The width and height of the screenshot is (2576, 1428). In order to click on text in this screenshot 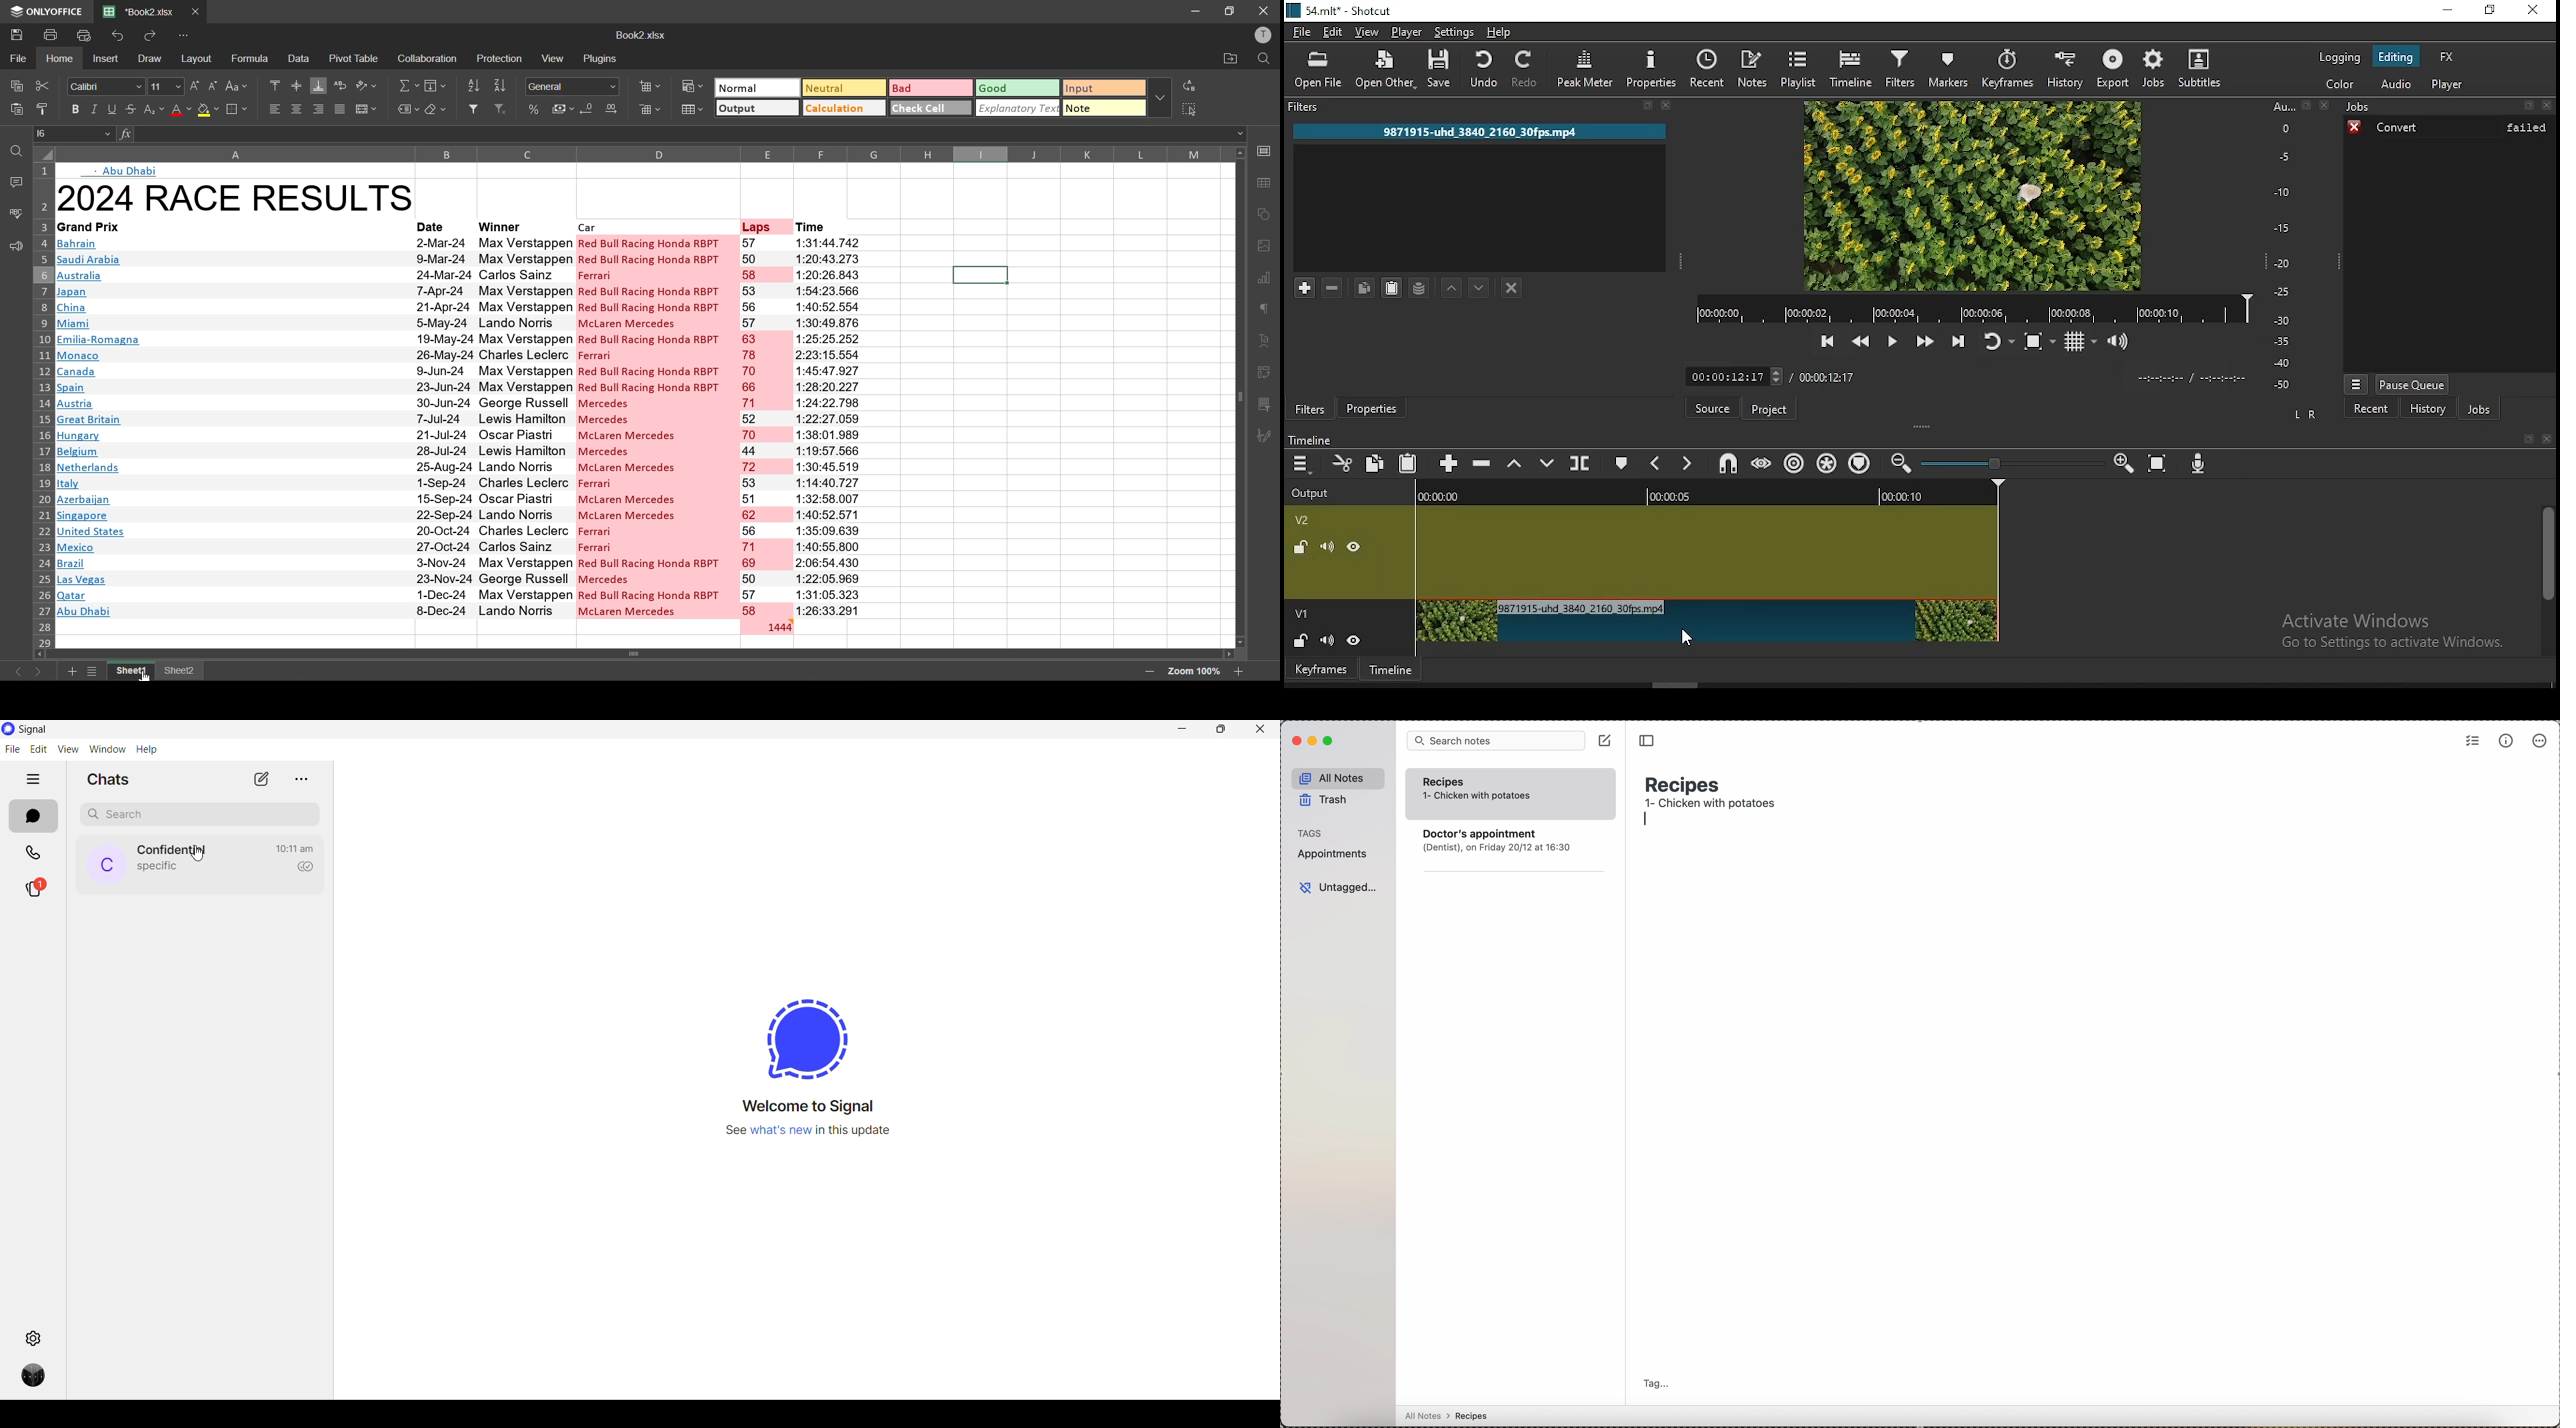, I will do `click(122, 170)`.